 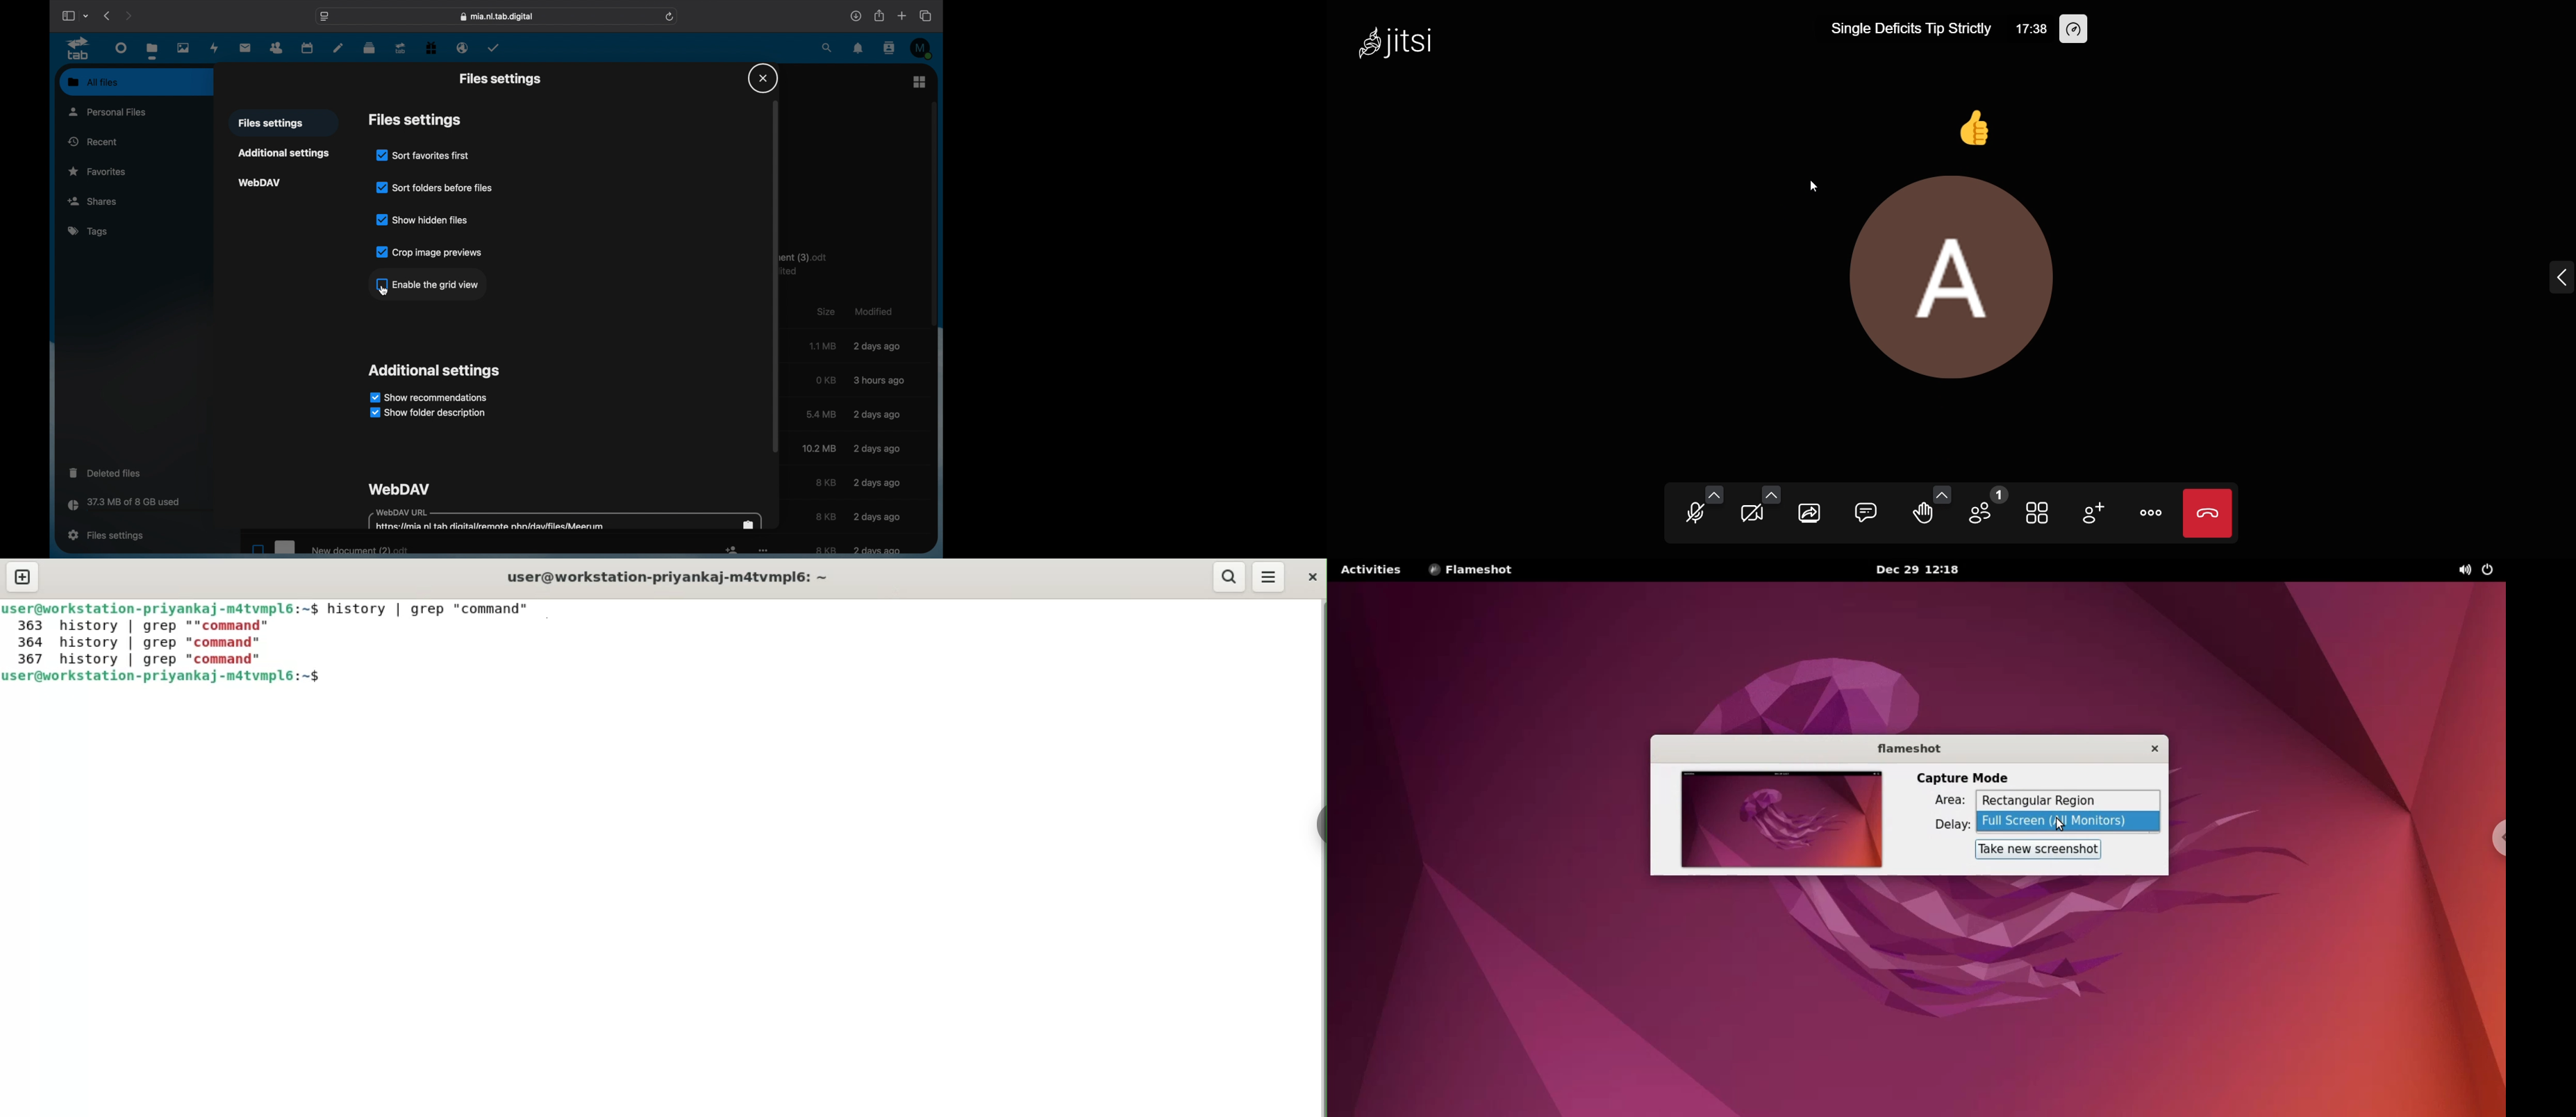 I want to click on mail, so click(x=246, y=48).